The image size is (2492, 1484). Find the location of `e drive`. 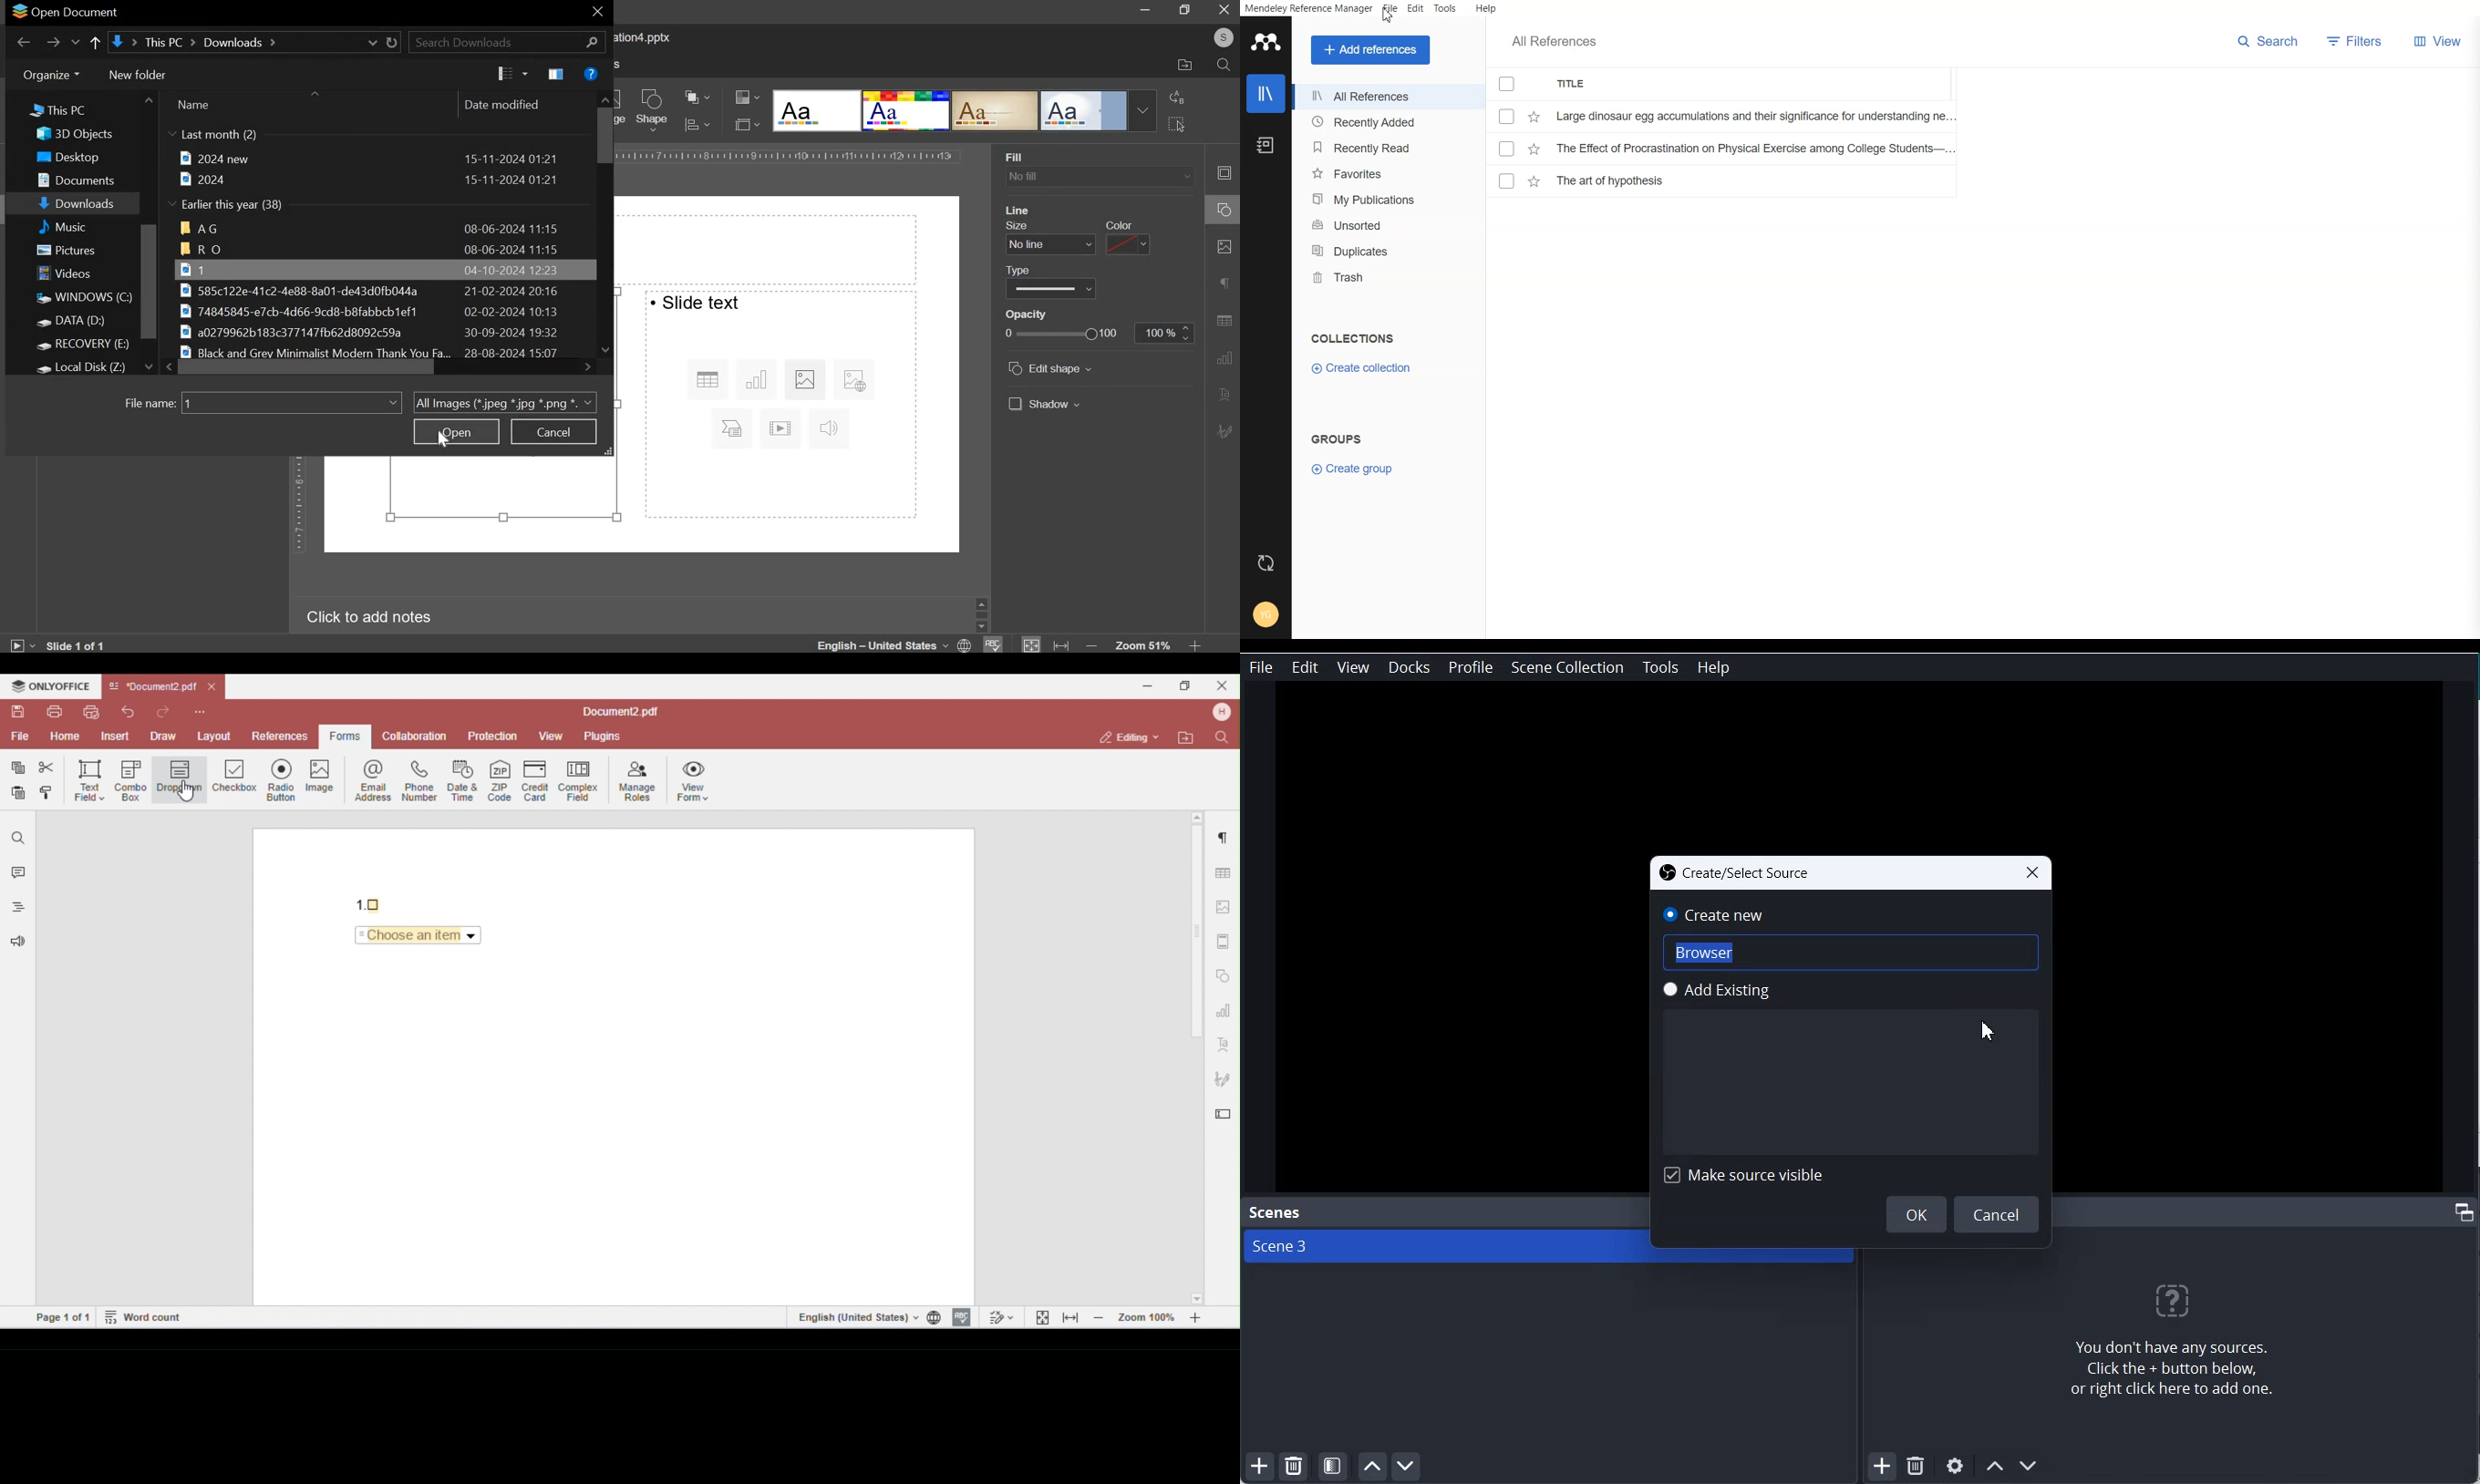

e drive is located at coordinates (86, 346).